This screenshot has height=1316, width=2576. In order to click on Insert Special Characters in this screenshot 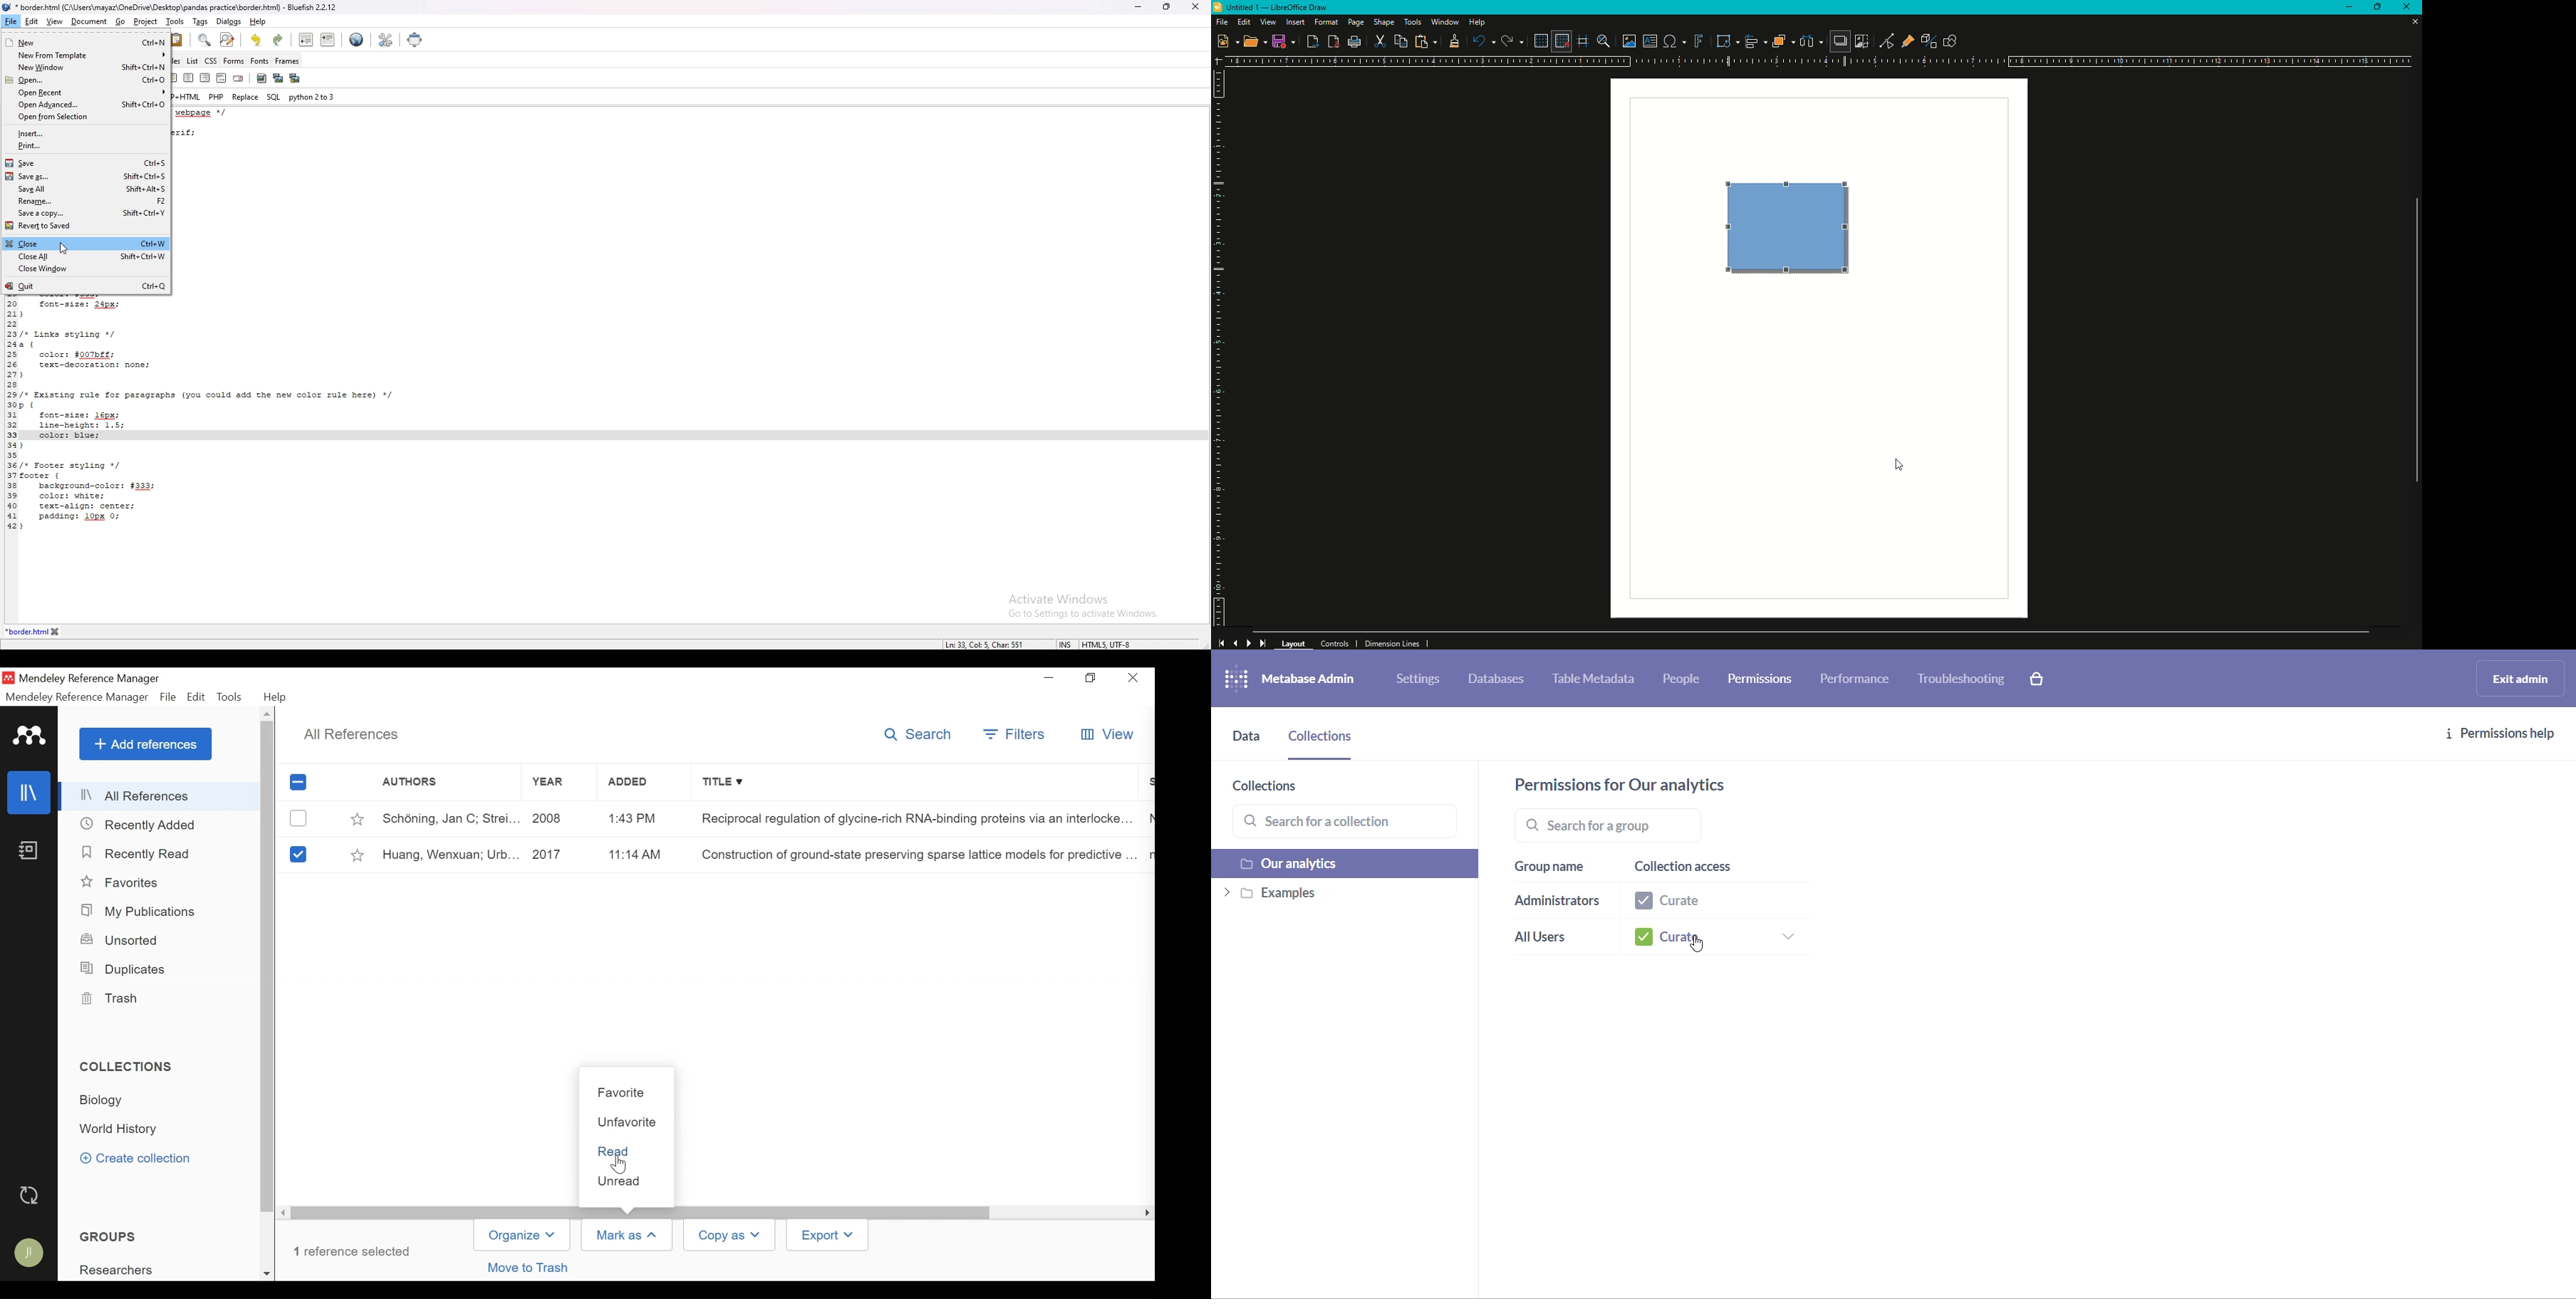, I will do `click(1673, 41)`.